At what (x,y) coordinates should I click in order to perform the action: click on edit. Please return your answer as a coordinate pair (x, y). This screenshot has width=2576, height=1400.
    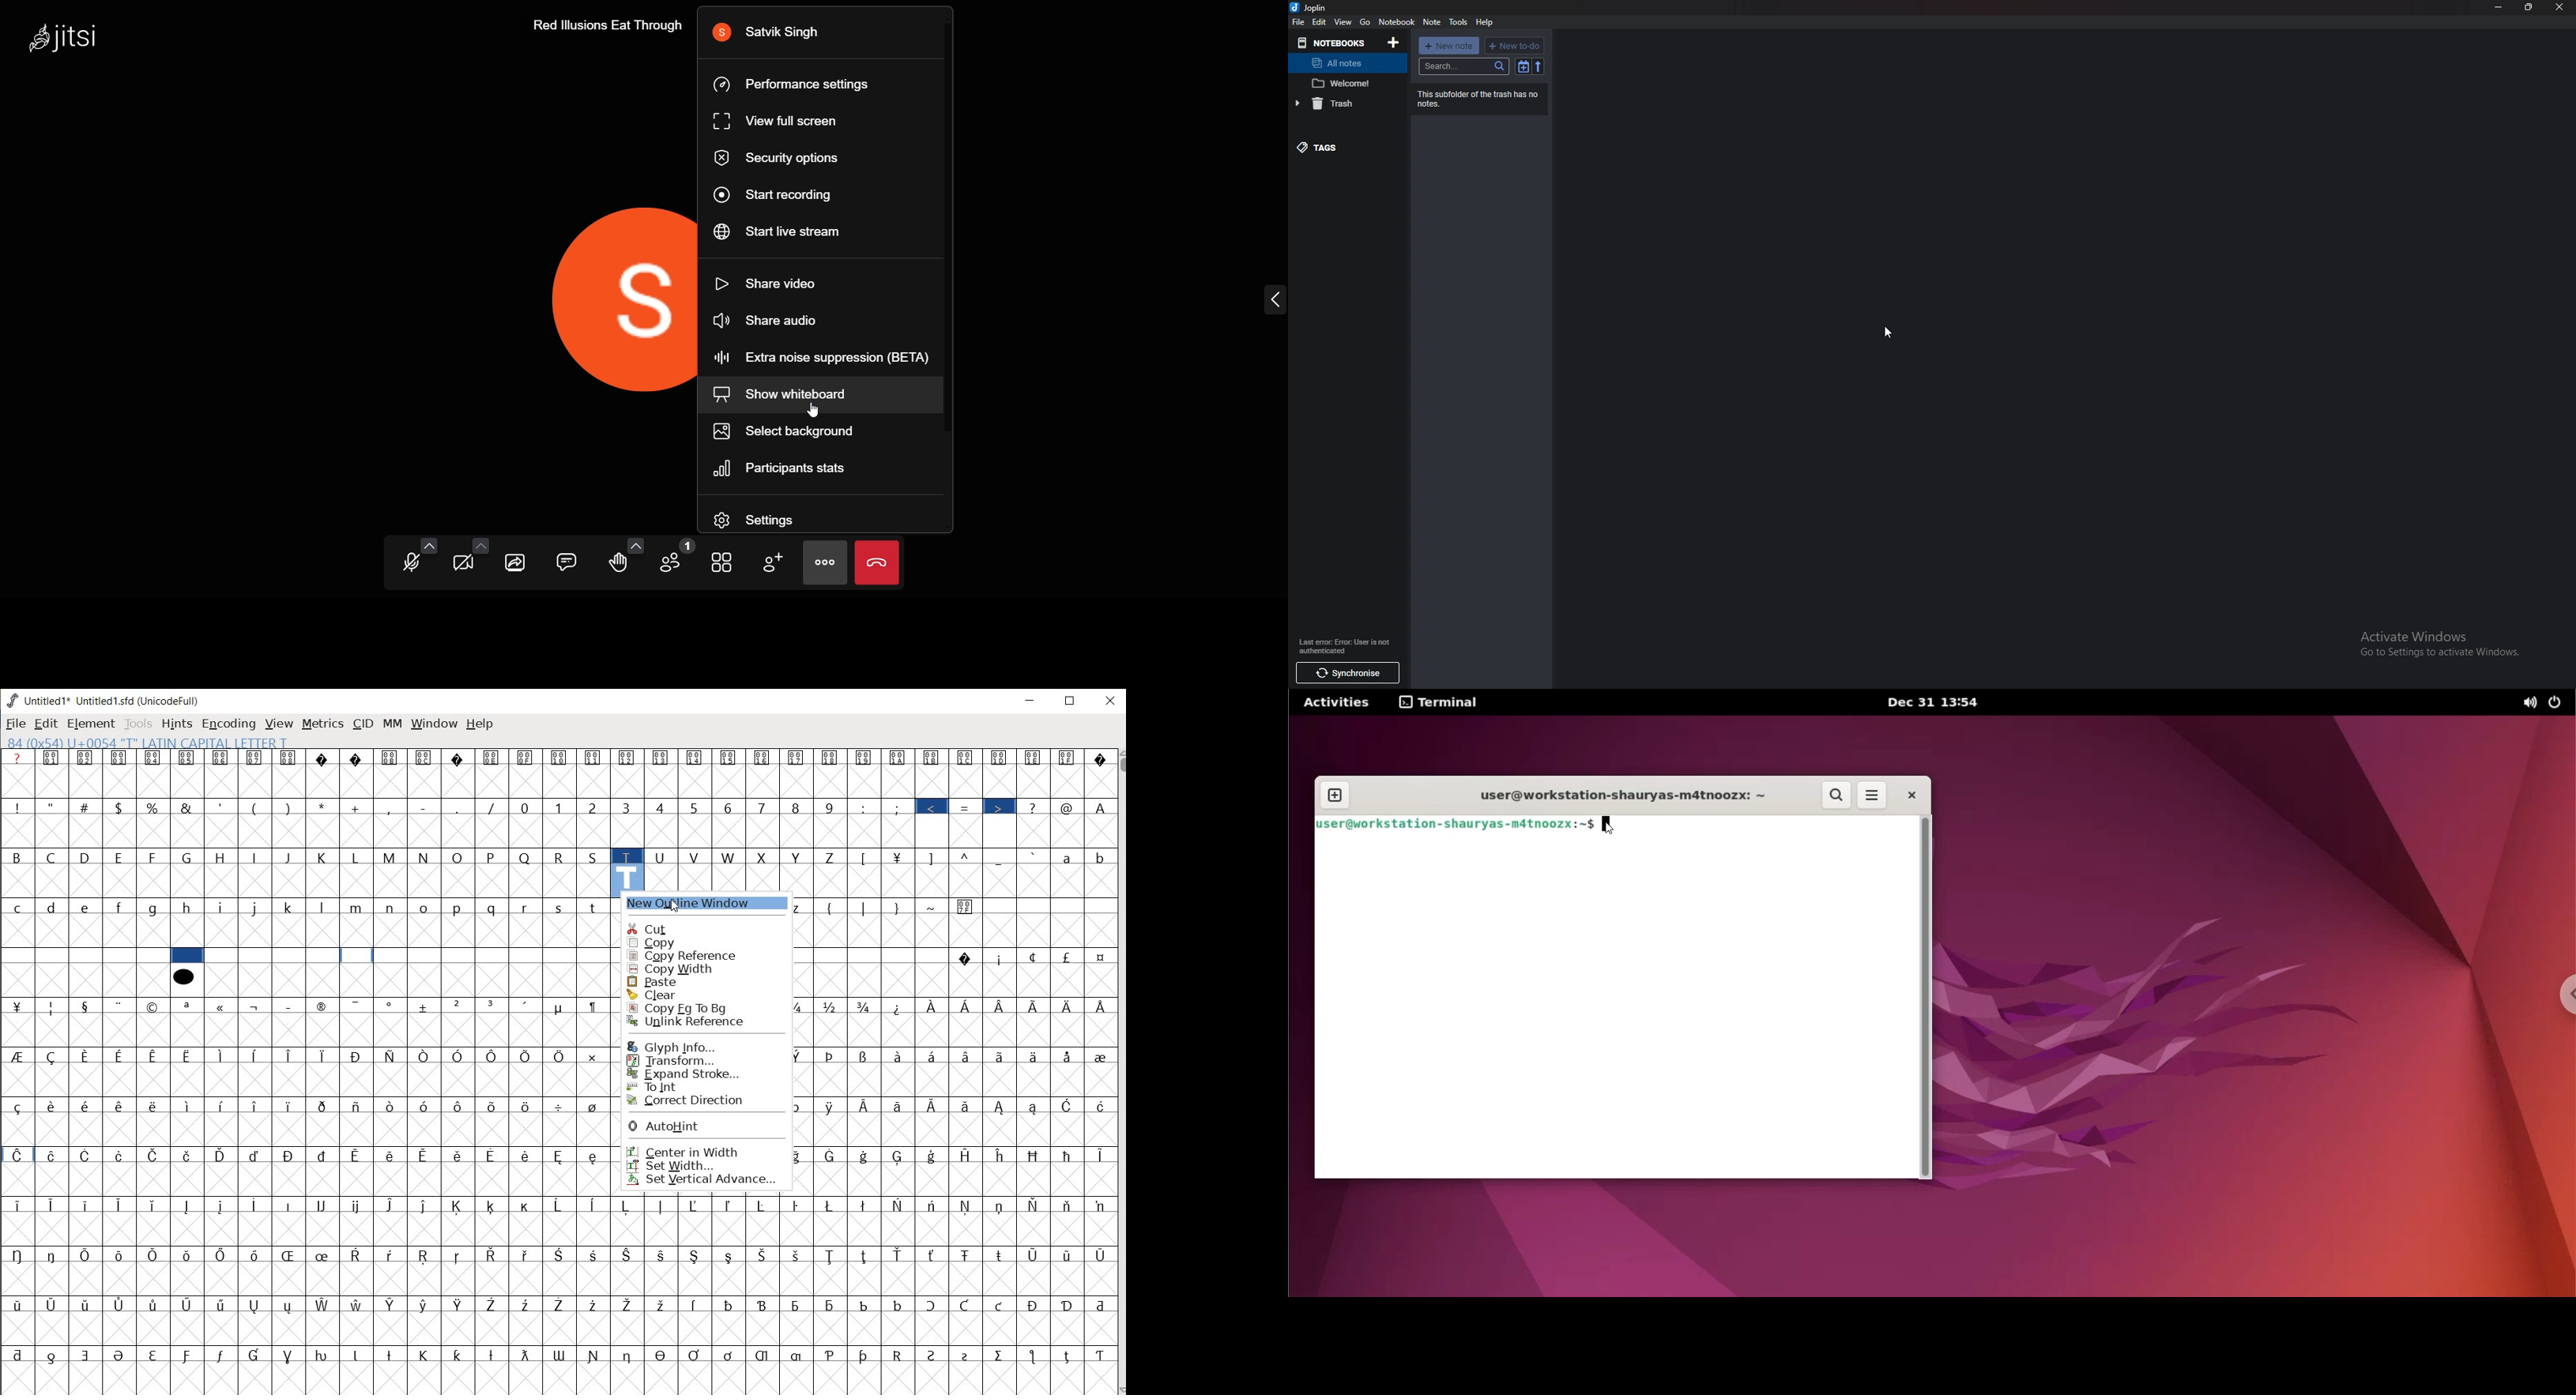
    Looking at the image, I should click on (1320, 21).